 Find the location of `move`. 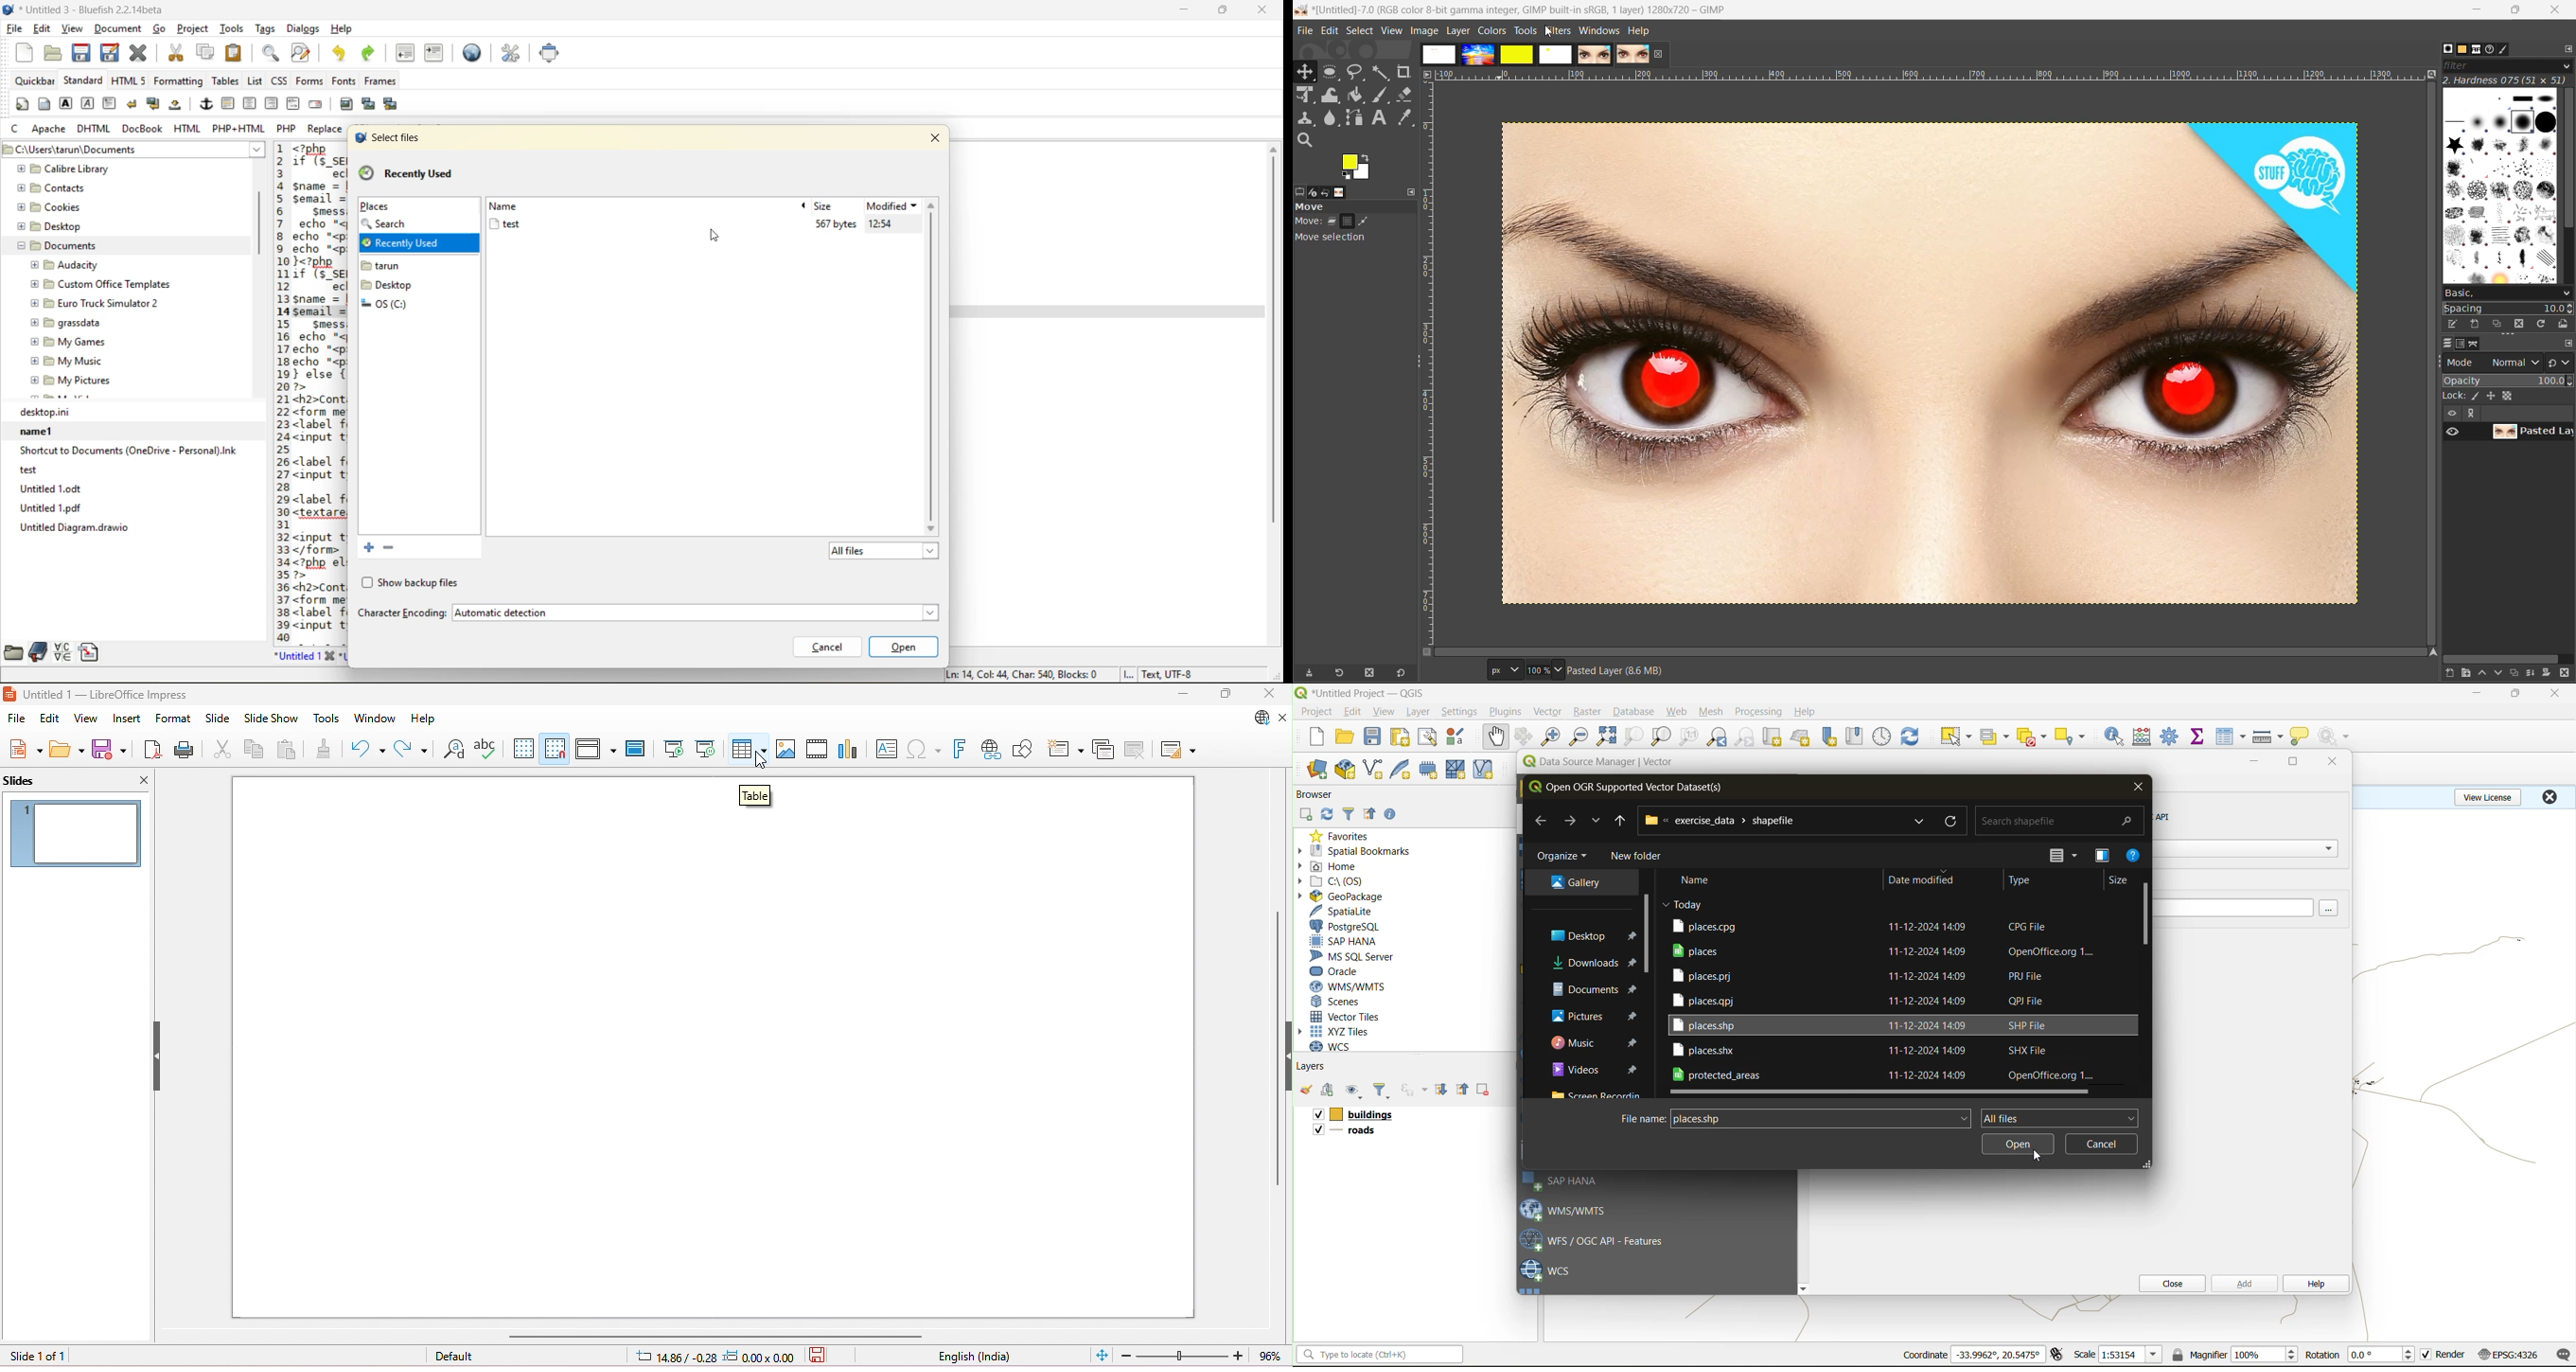

move is located at coordinates (1358, 225).